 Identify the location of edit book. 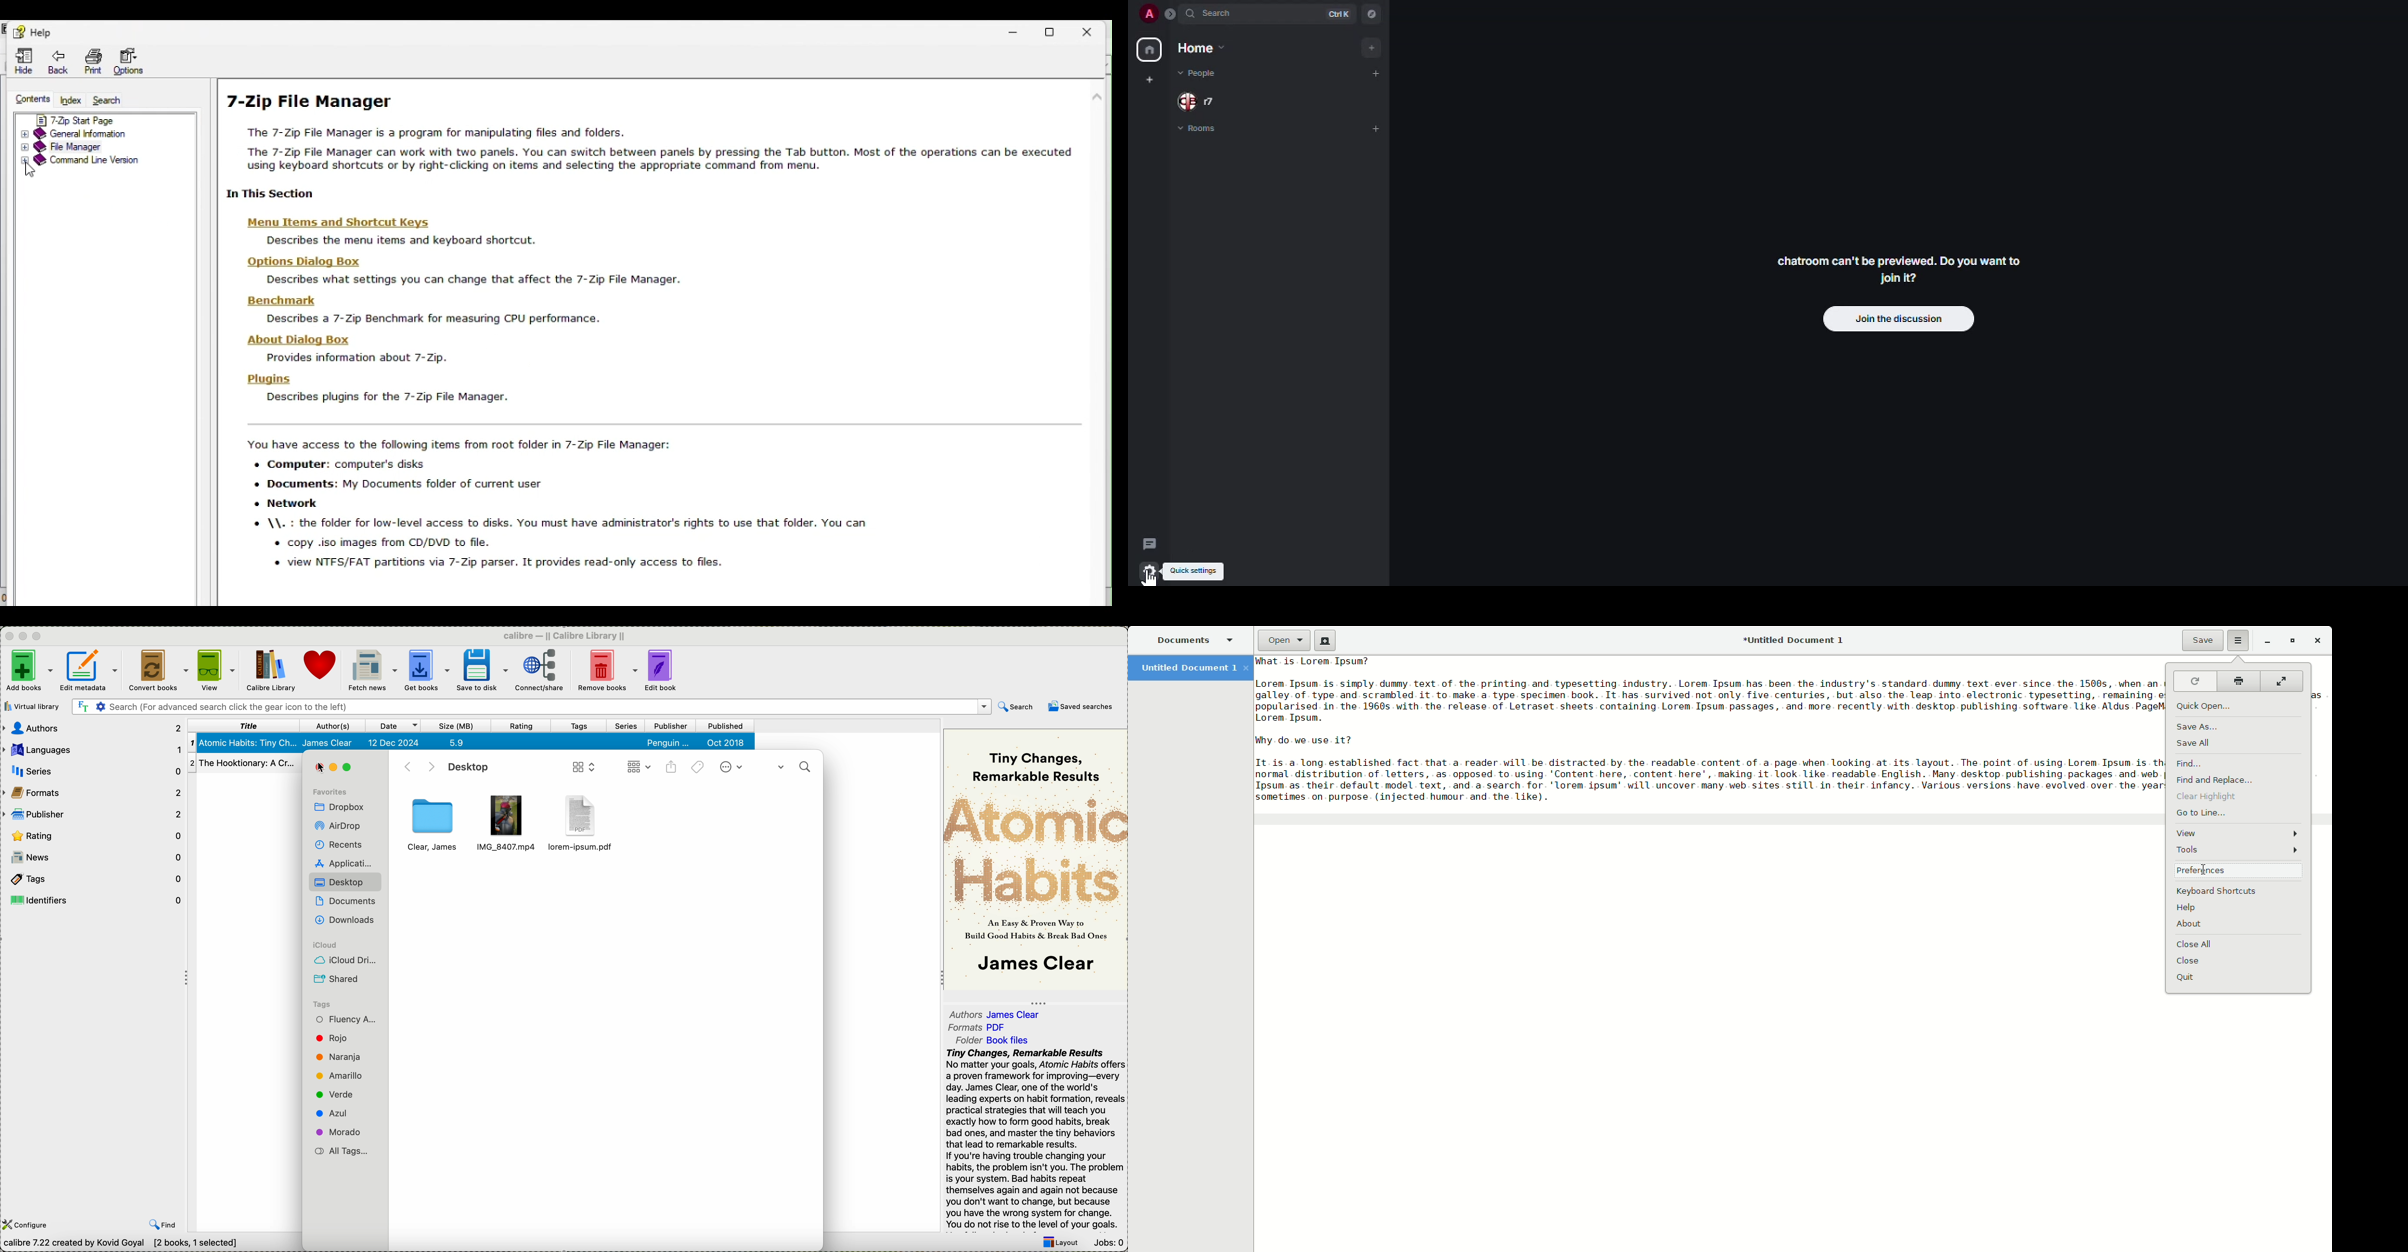
(662, 671).